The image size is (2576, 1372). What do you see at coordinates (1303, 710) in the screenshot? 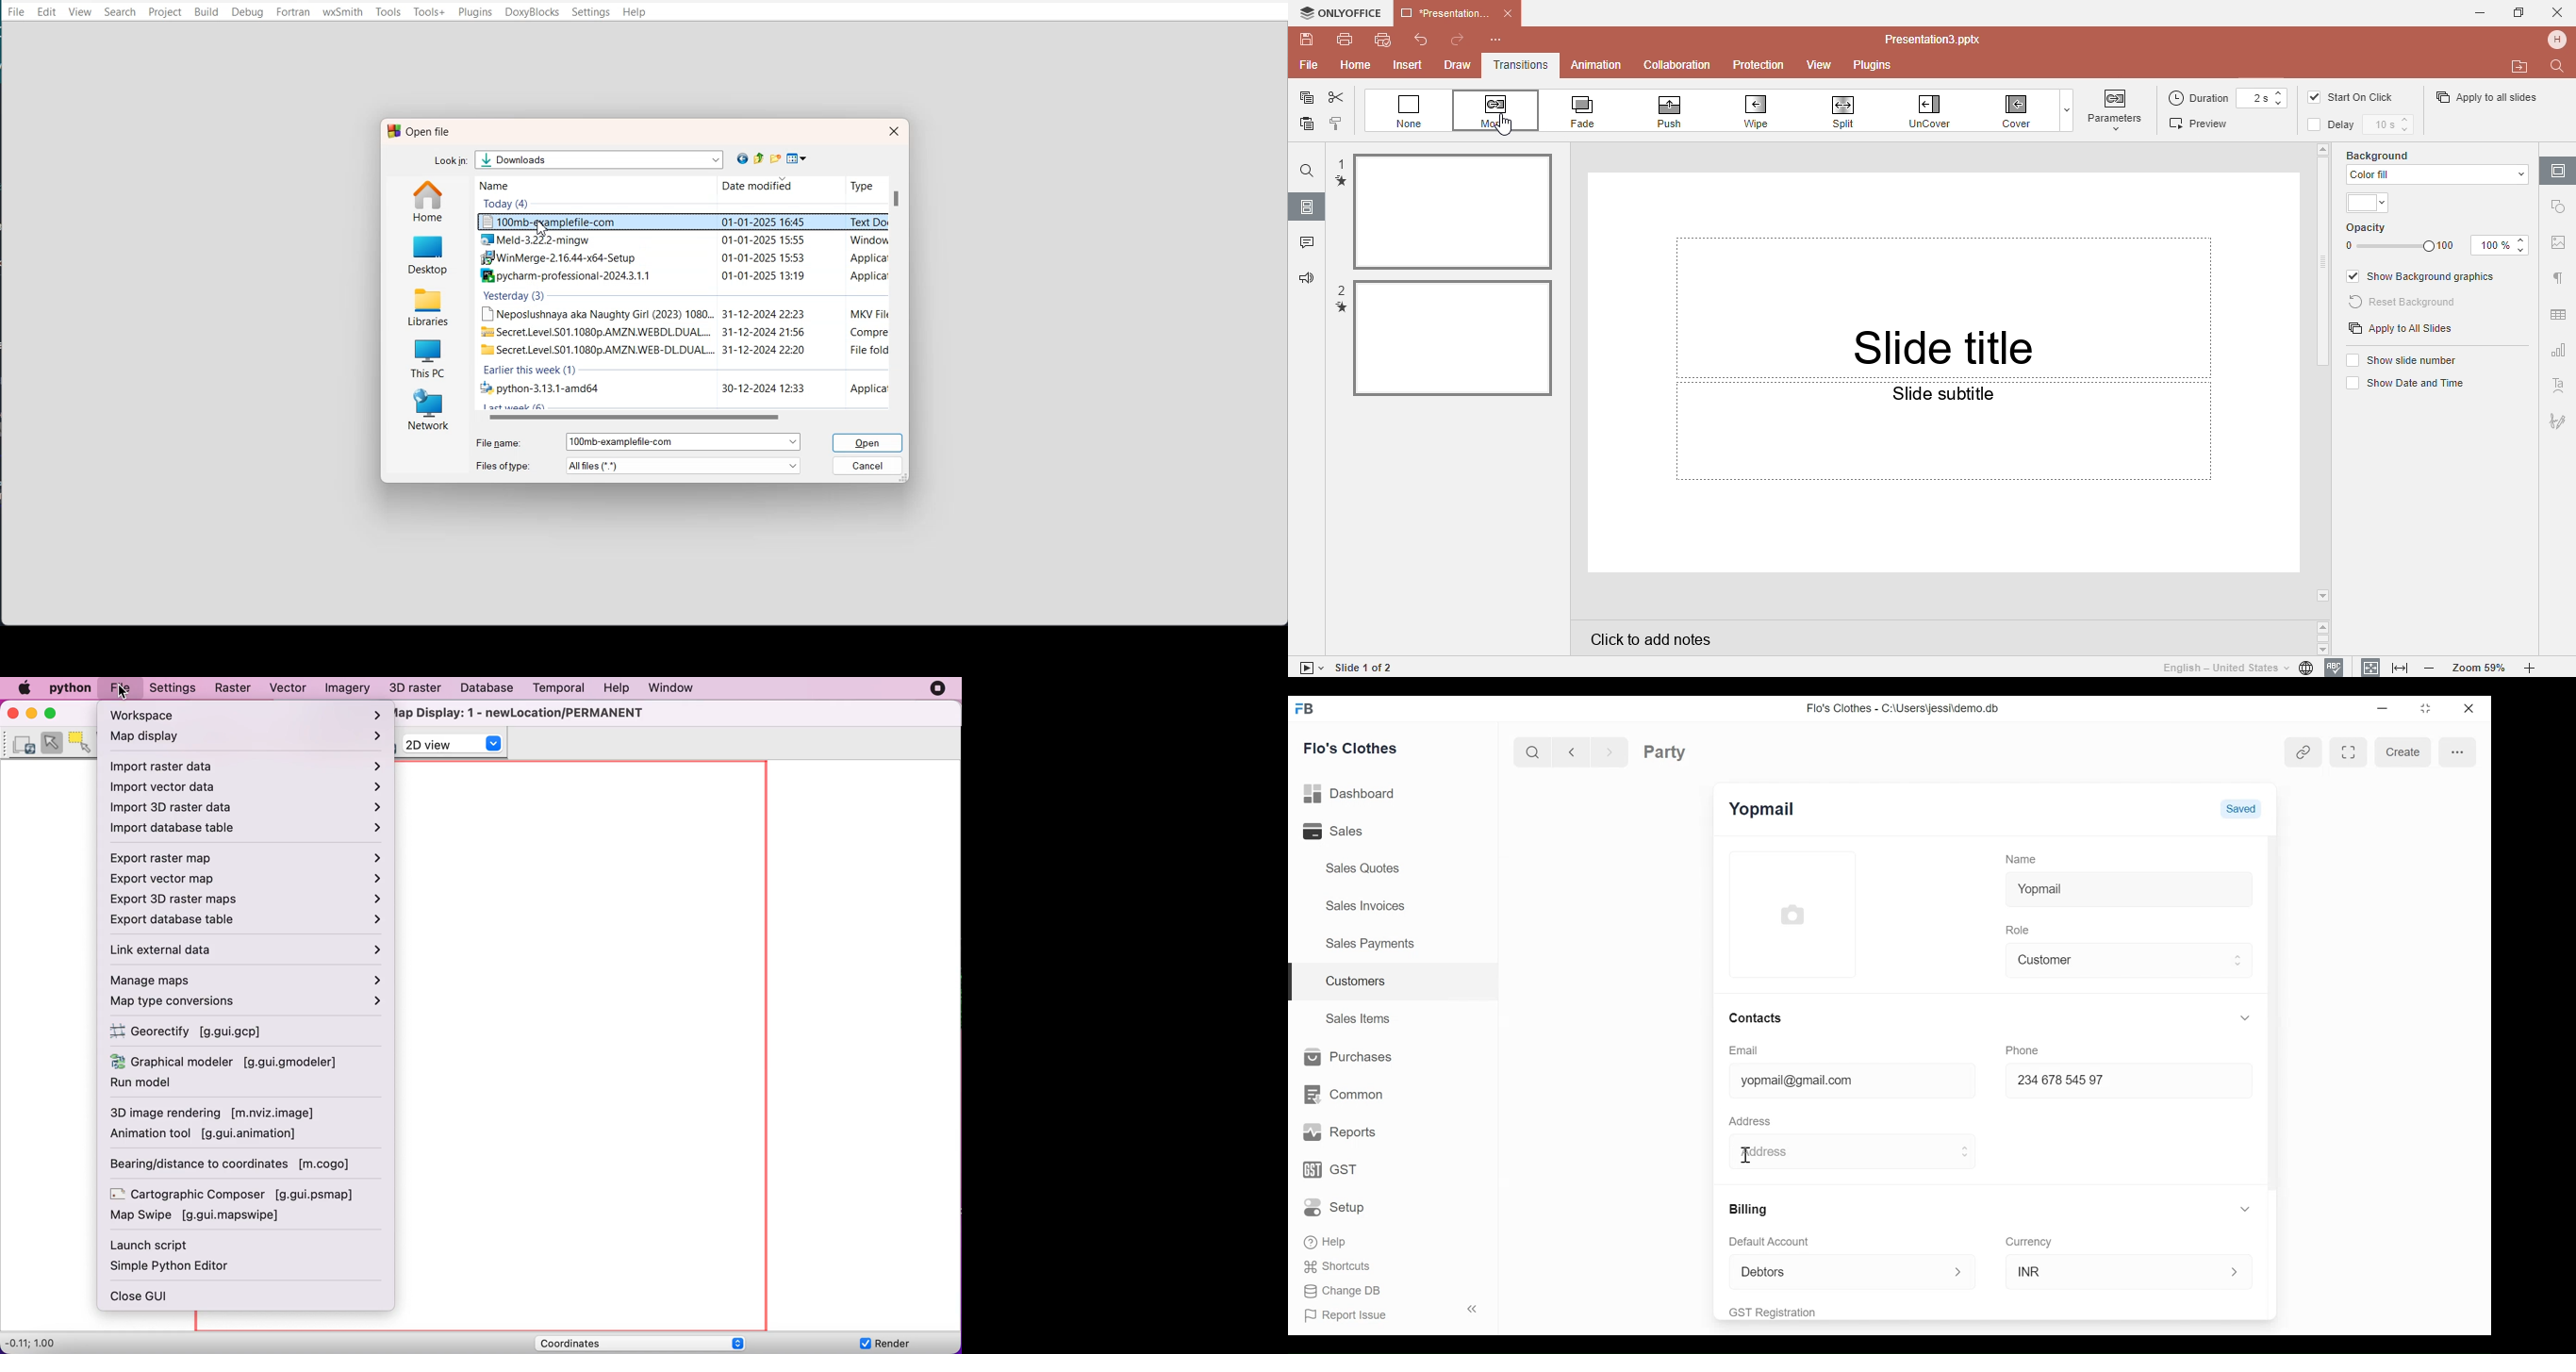
I see `Frappe Books Desktop Icon` at bounding box center [1303, 710].